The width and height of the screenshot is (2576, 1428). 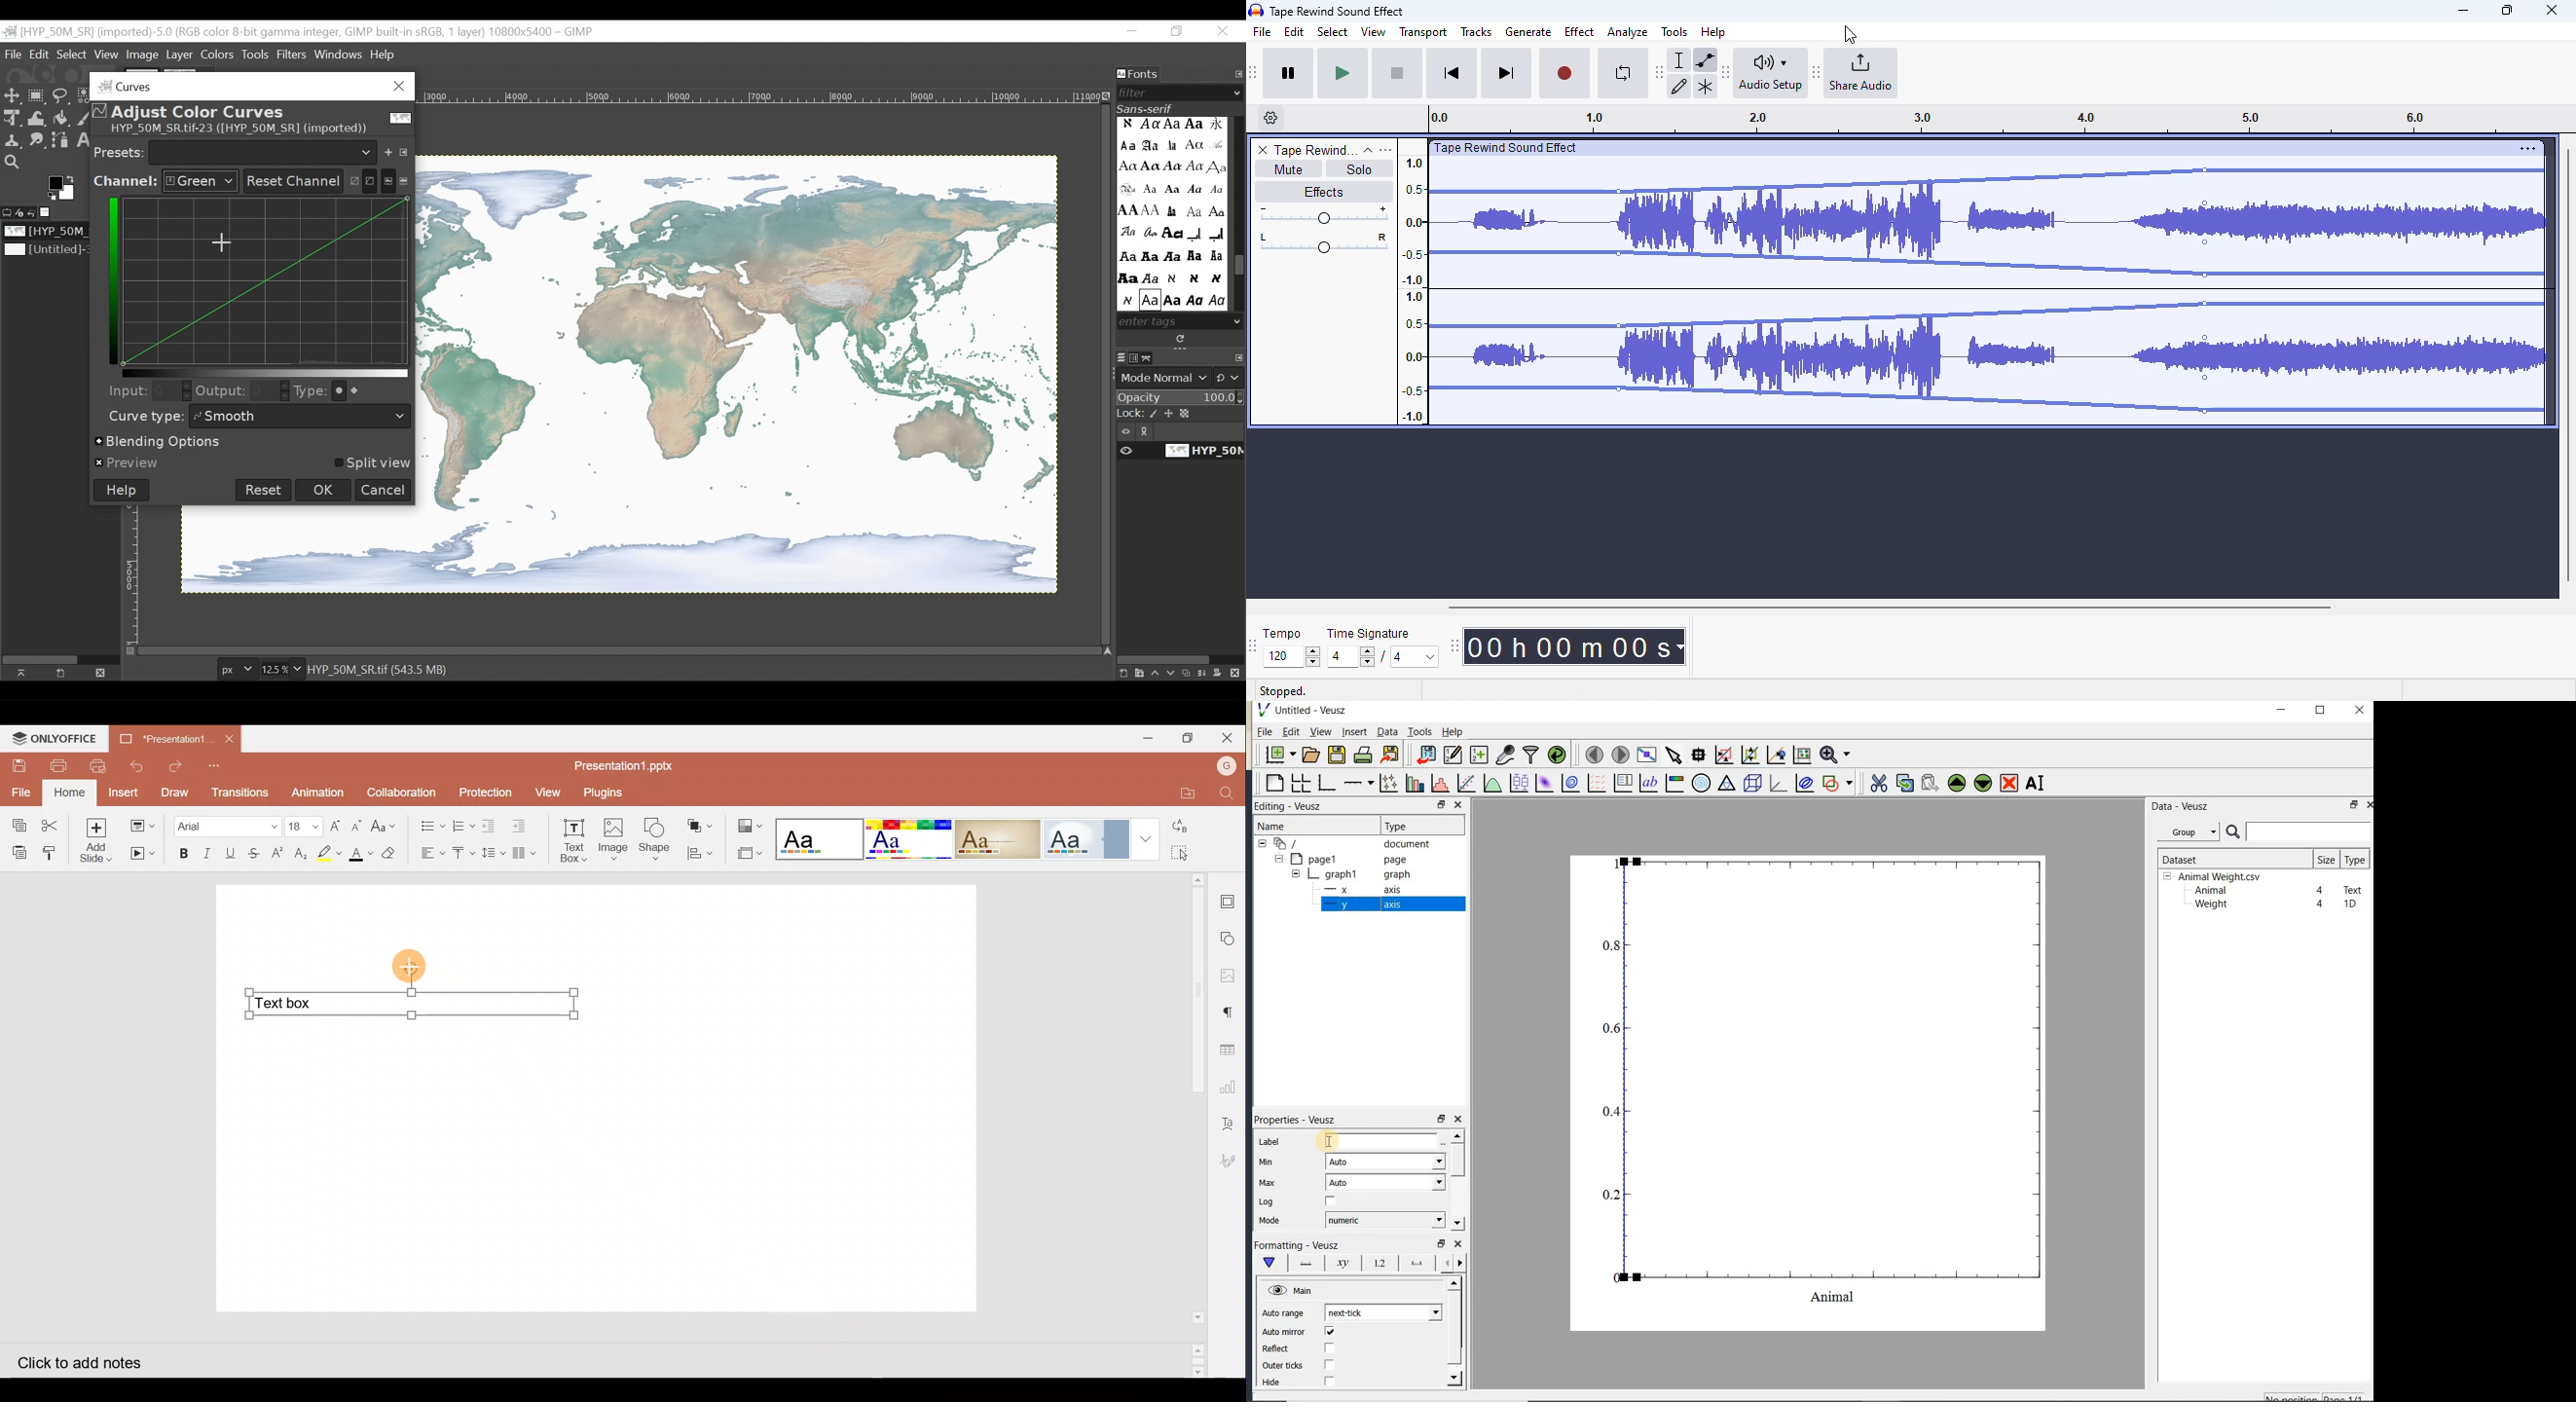 What do you see at coordinates (1296, 1246) in the screenshot?
I see `Formatting - Veusz` at bounding box center [1296, 1246].